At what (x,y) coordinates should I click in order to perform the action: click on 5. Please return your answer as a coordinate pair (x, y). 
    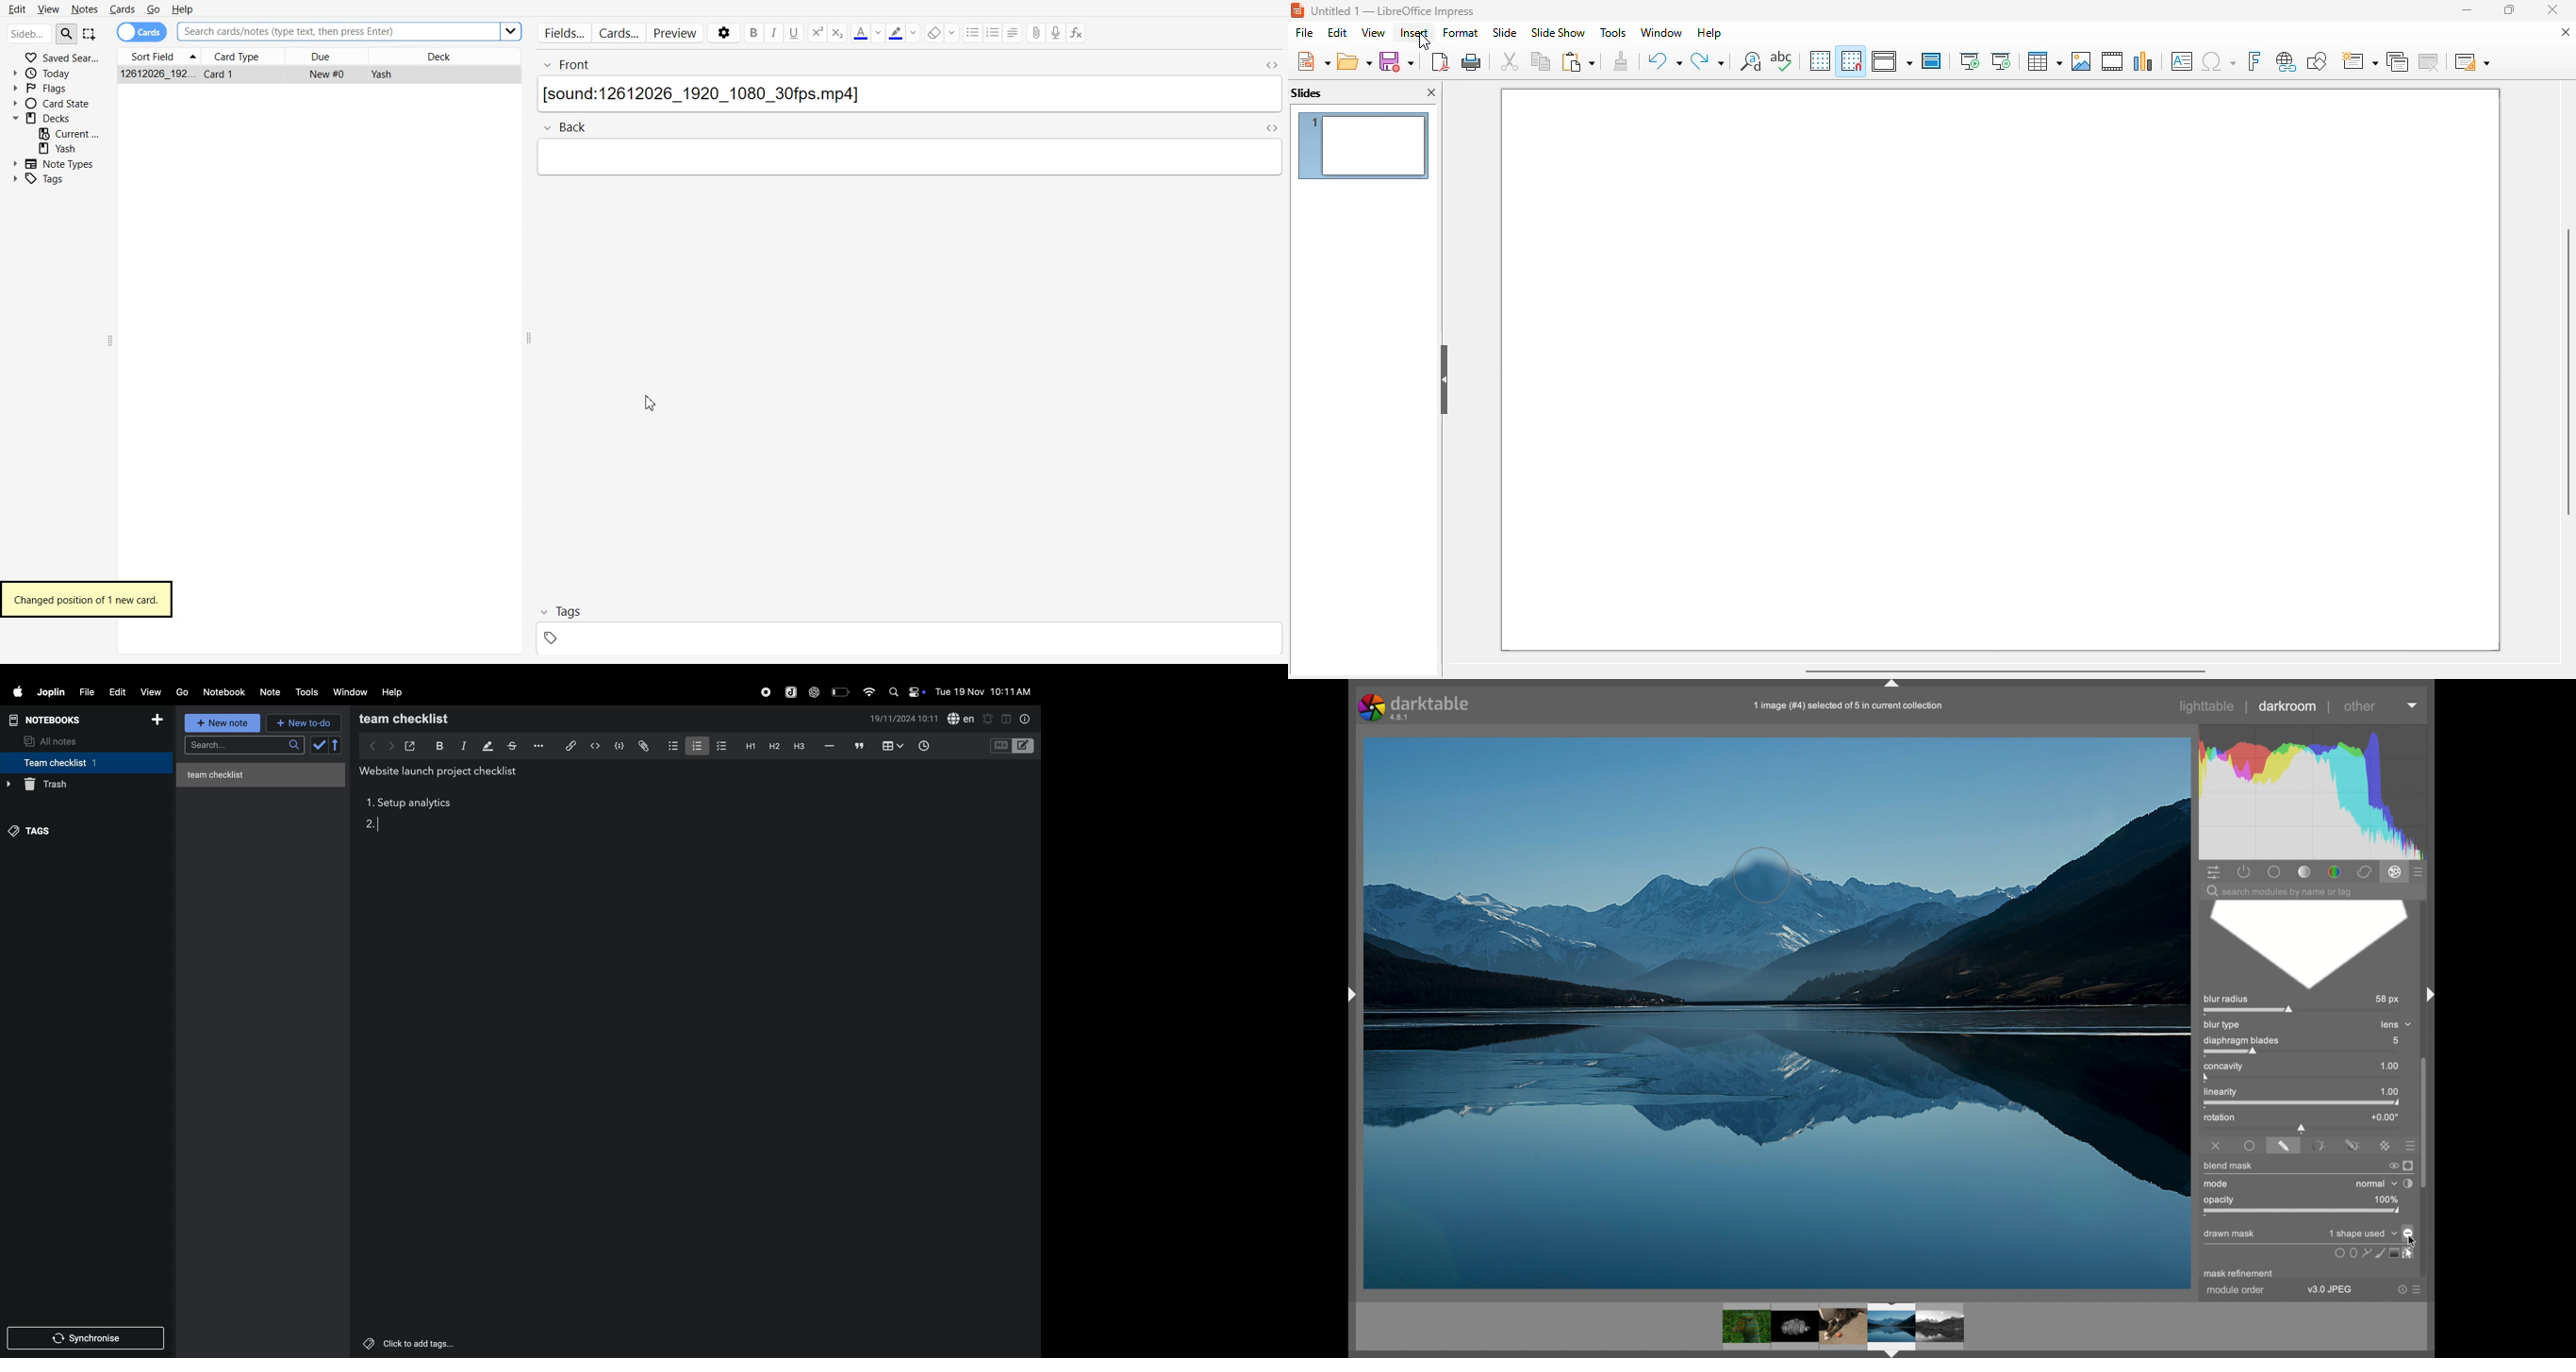
    Looking at the image, I should click on (2394, 1041).